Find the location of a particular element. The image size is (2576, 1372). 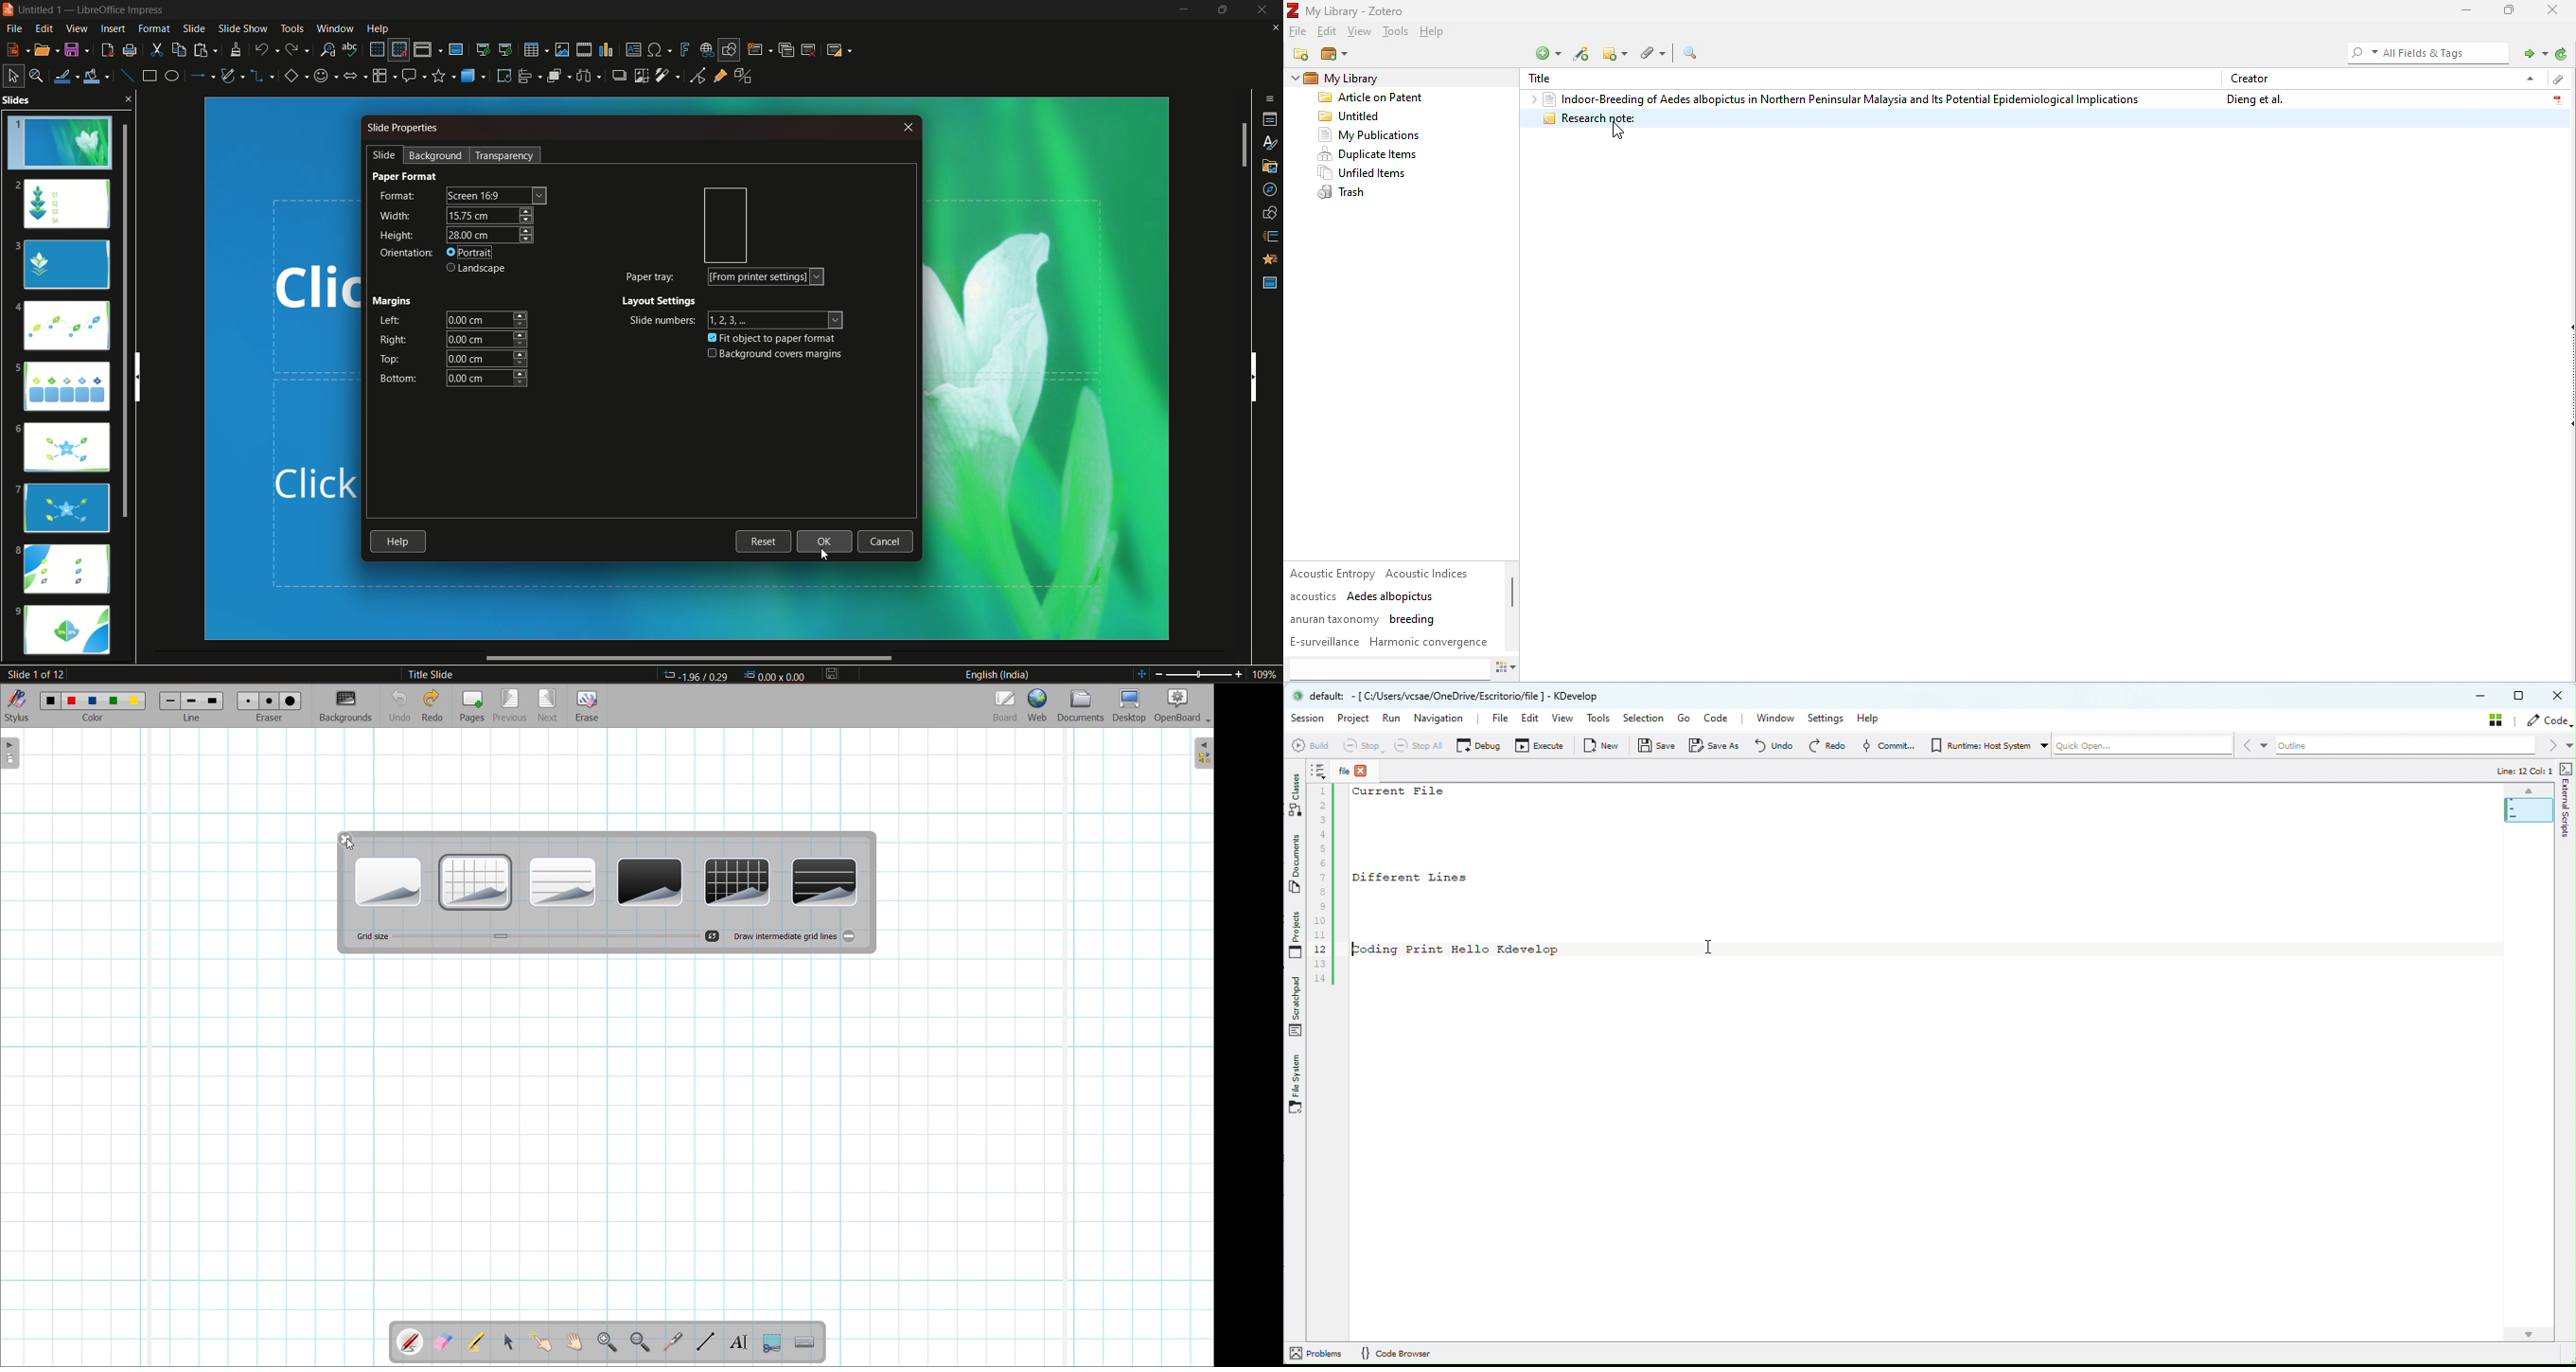

styles is located at coordinates (1268, 142).